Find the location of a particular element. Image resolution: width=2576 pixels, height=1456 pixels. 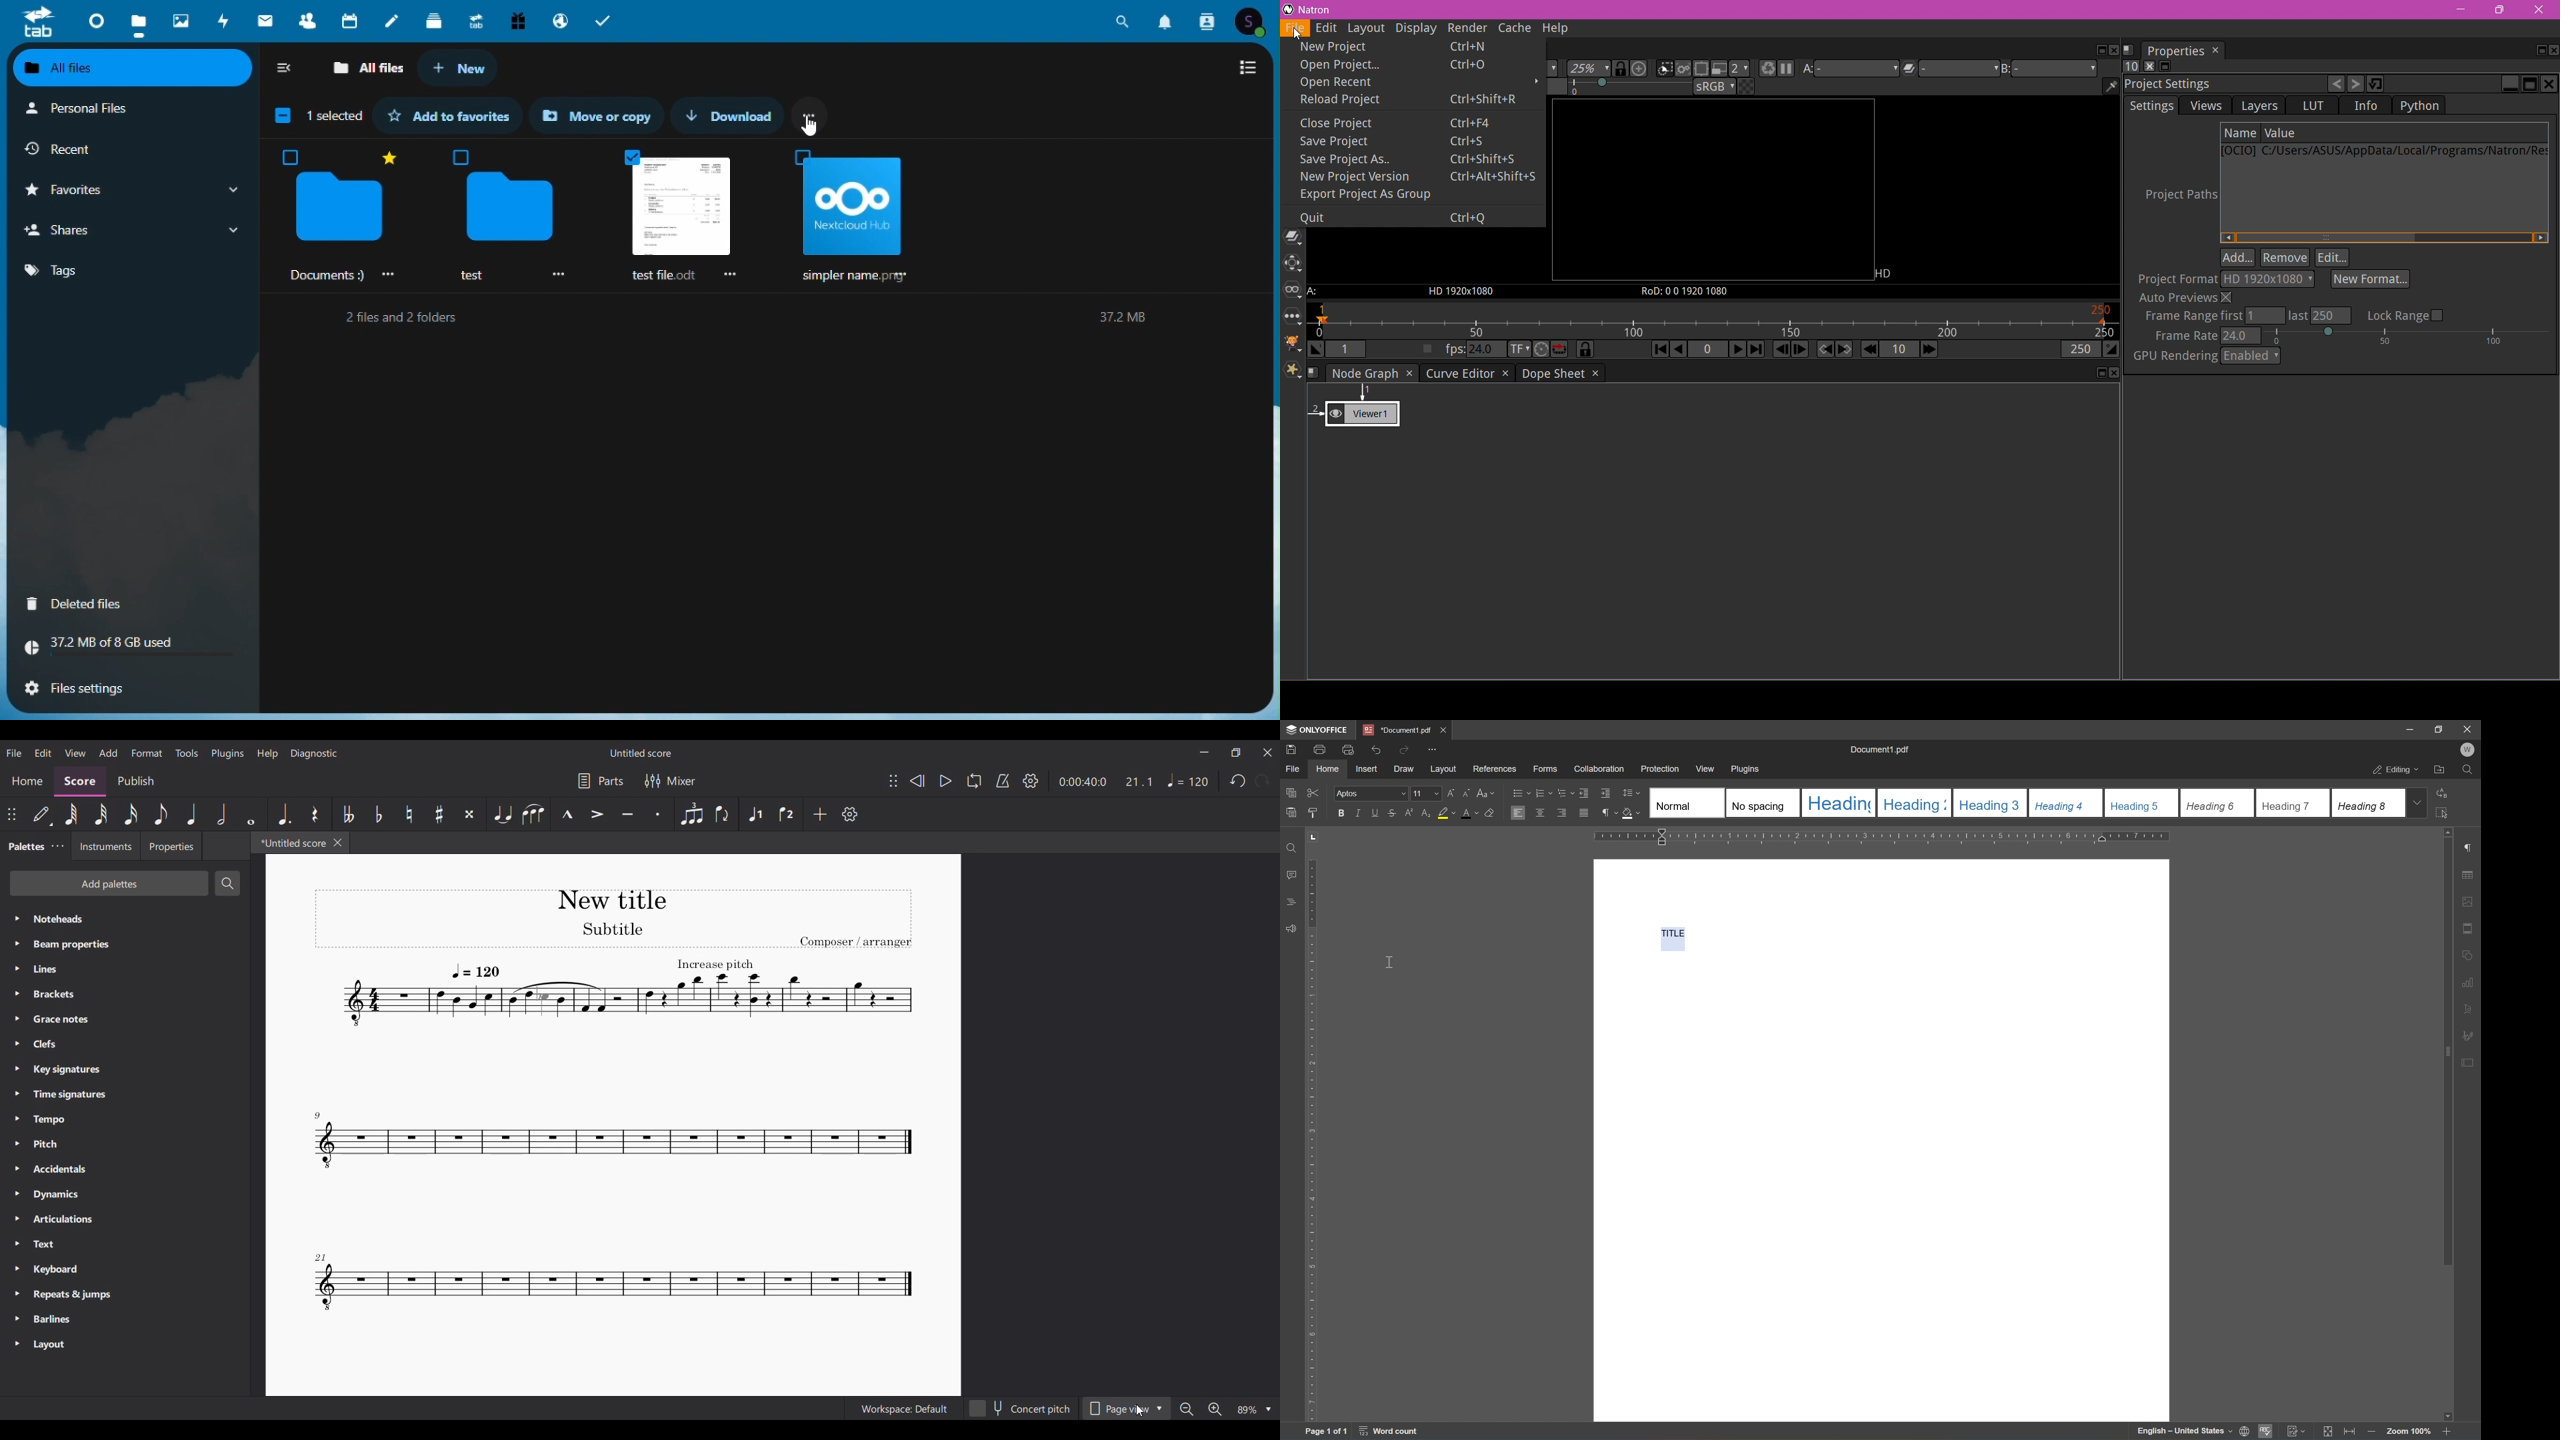

Collap side bar is located at coordinates (286, 71).